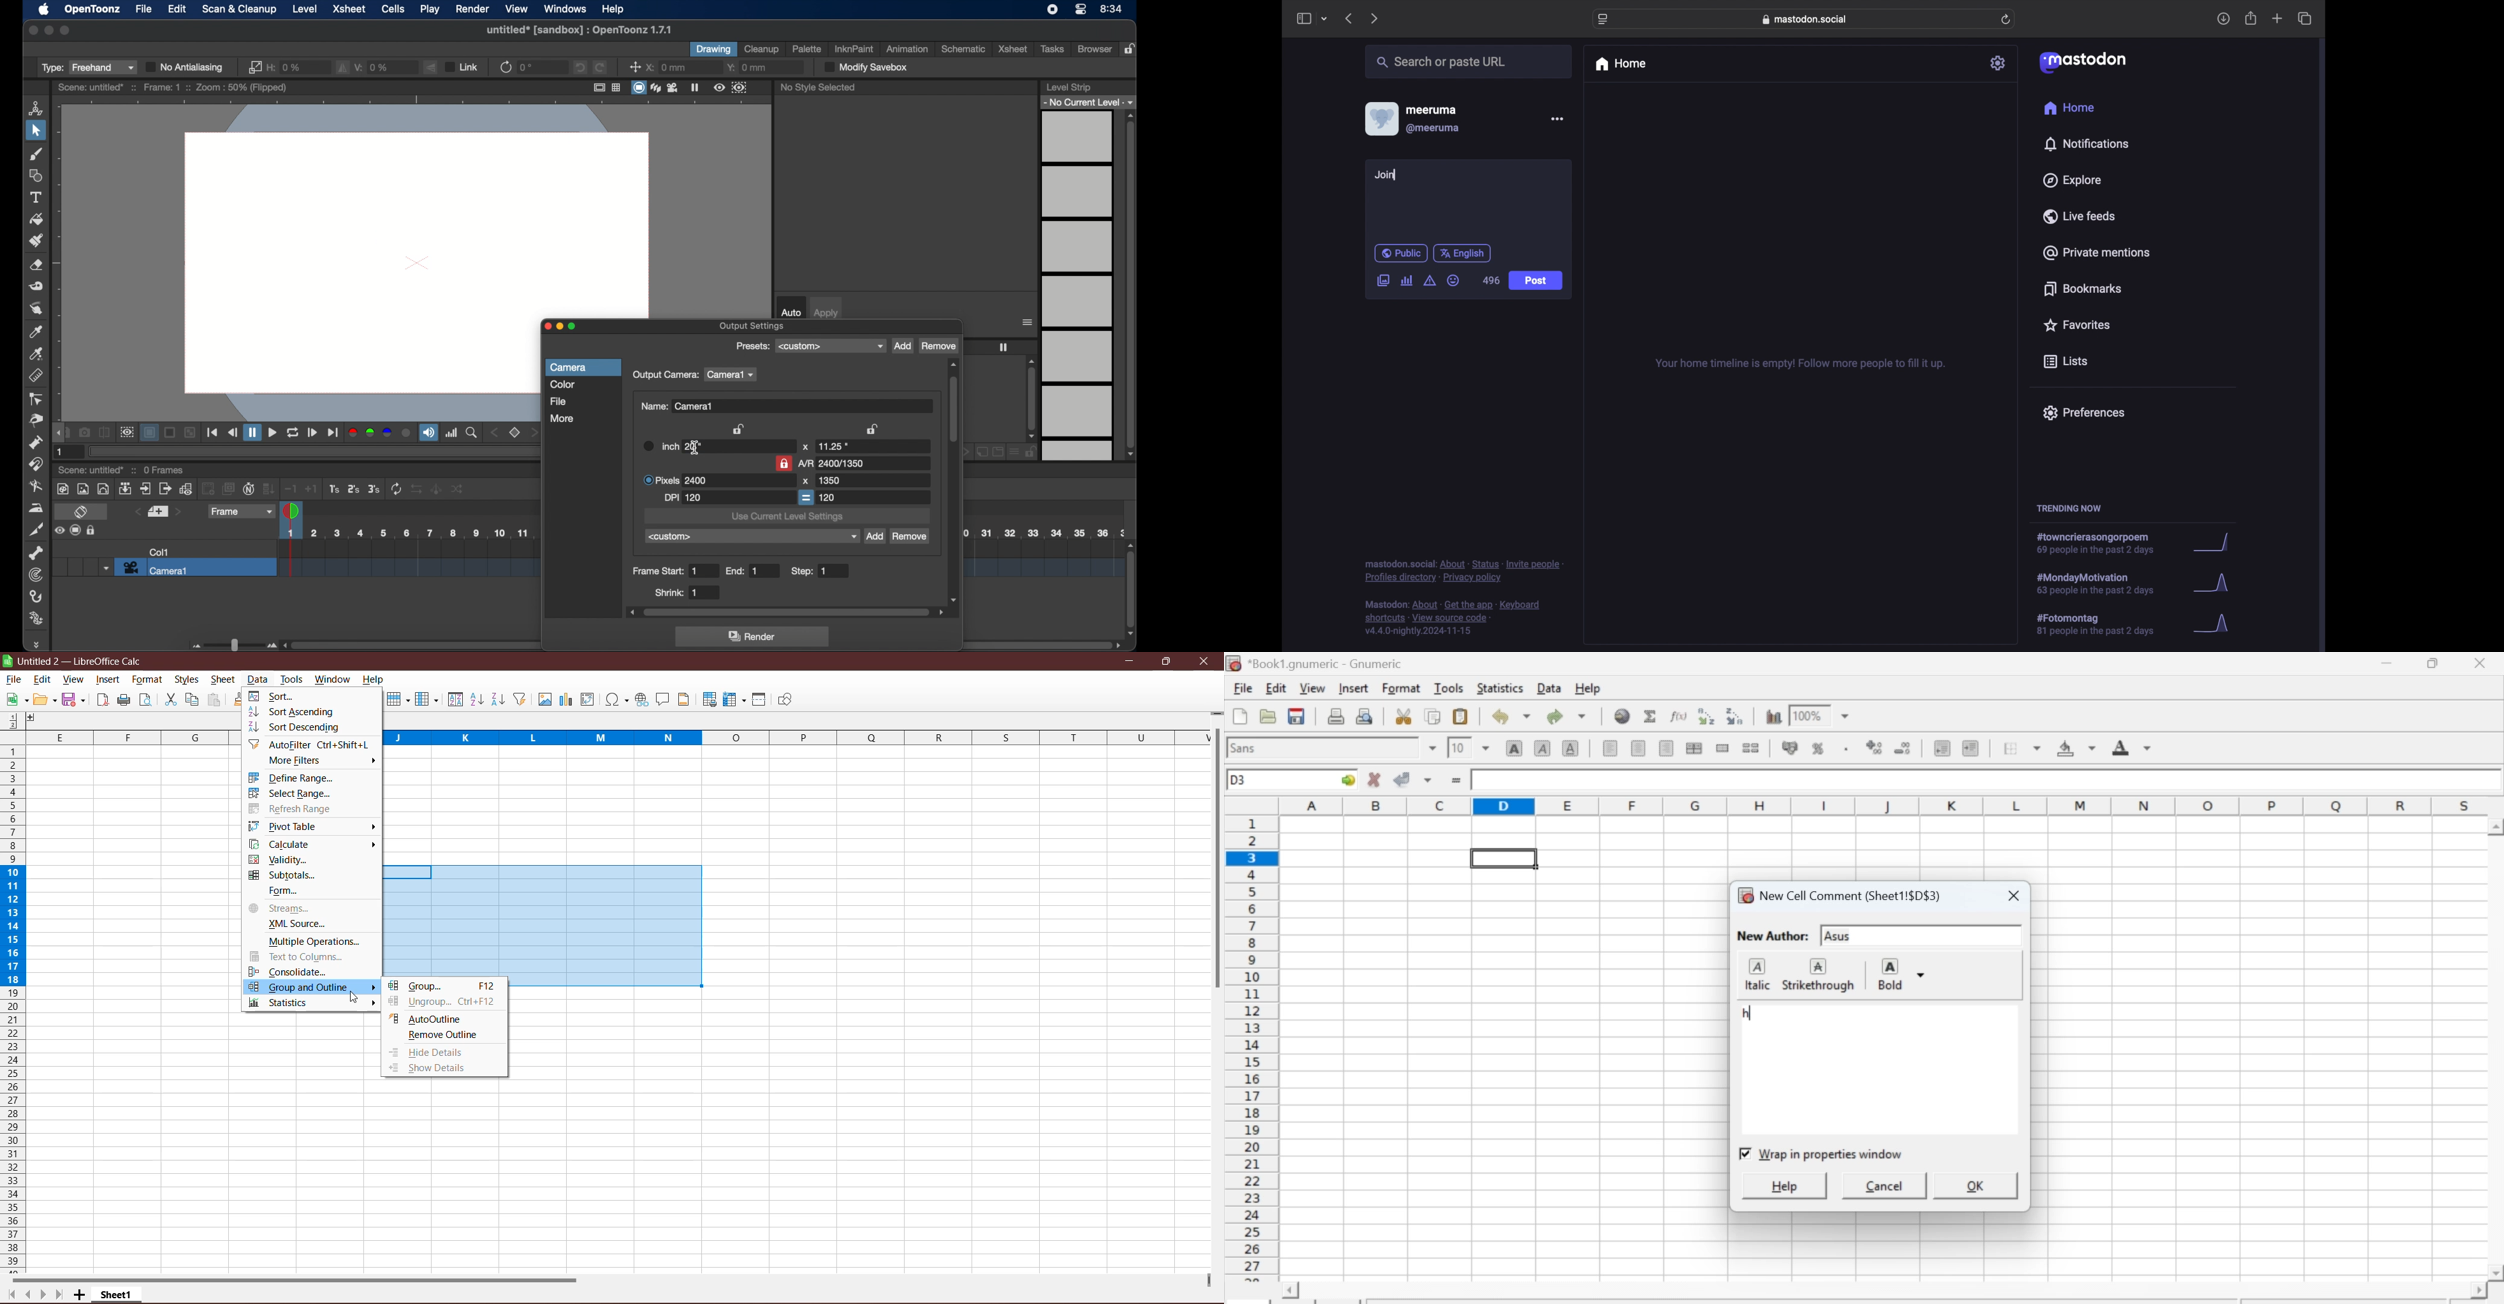 This screenshot has width=2520, height=1316. What do you see at coordinates (1436, 717) in the screenshot?
I see `Copy` at bounding box center [1436, 717].